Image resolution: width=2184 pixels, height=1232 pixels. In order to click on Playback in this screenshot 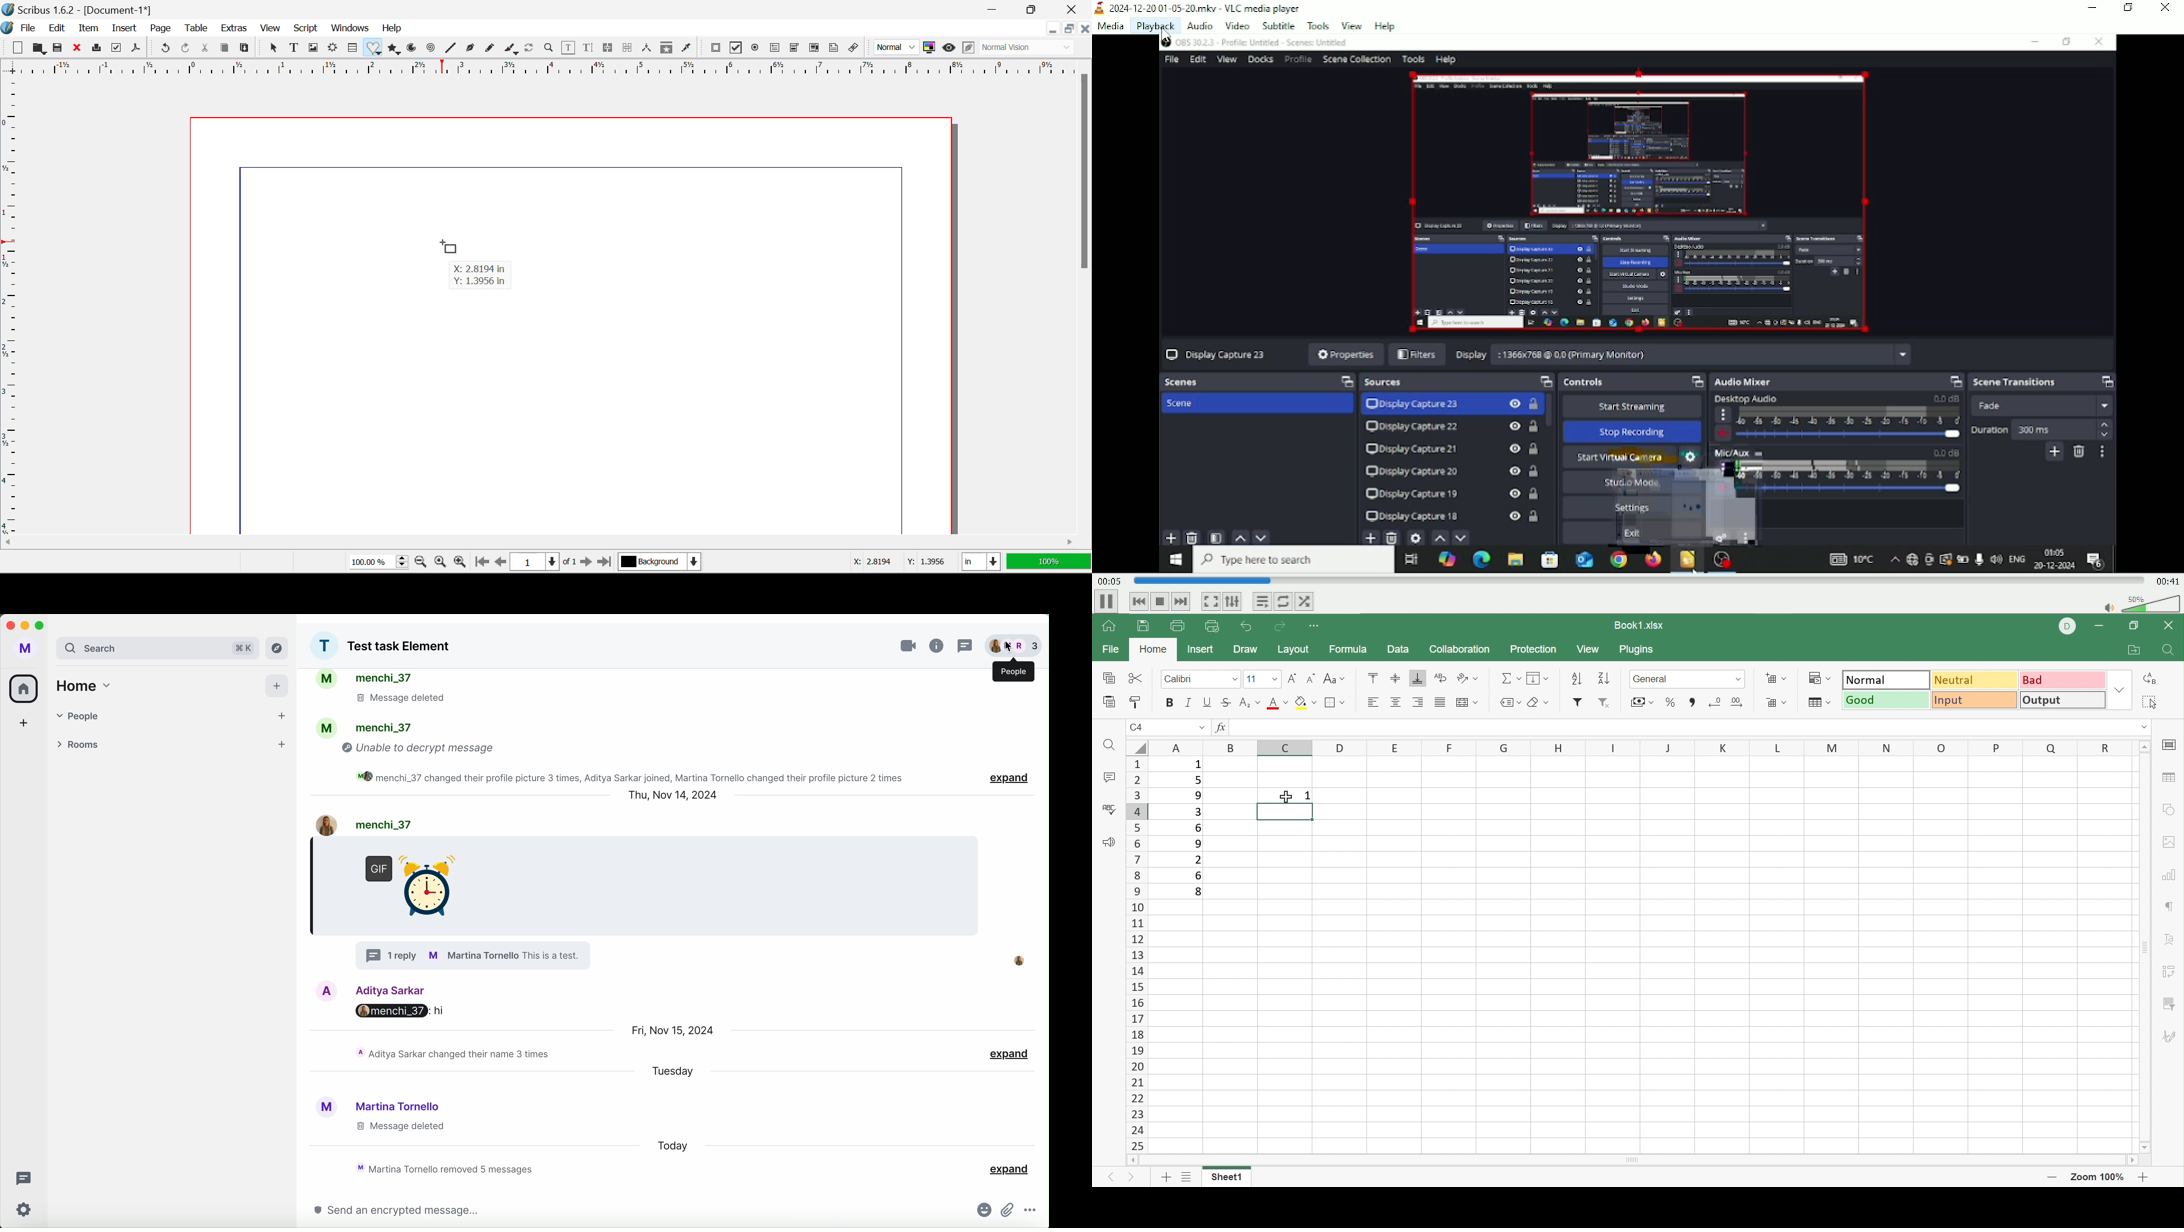, I will do `click(1154, 26)`.